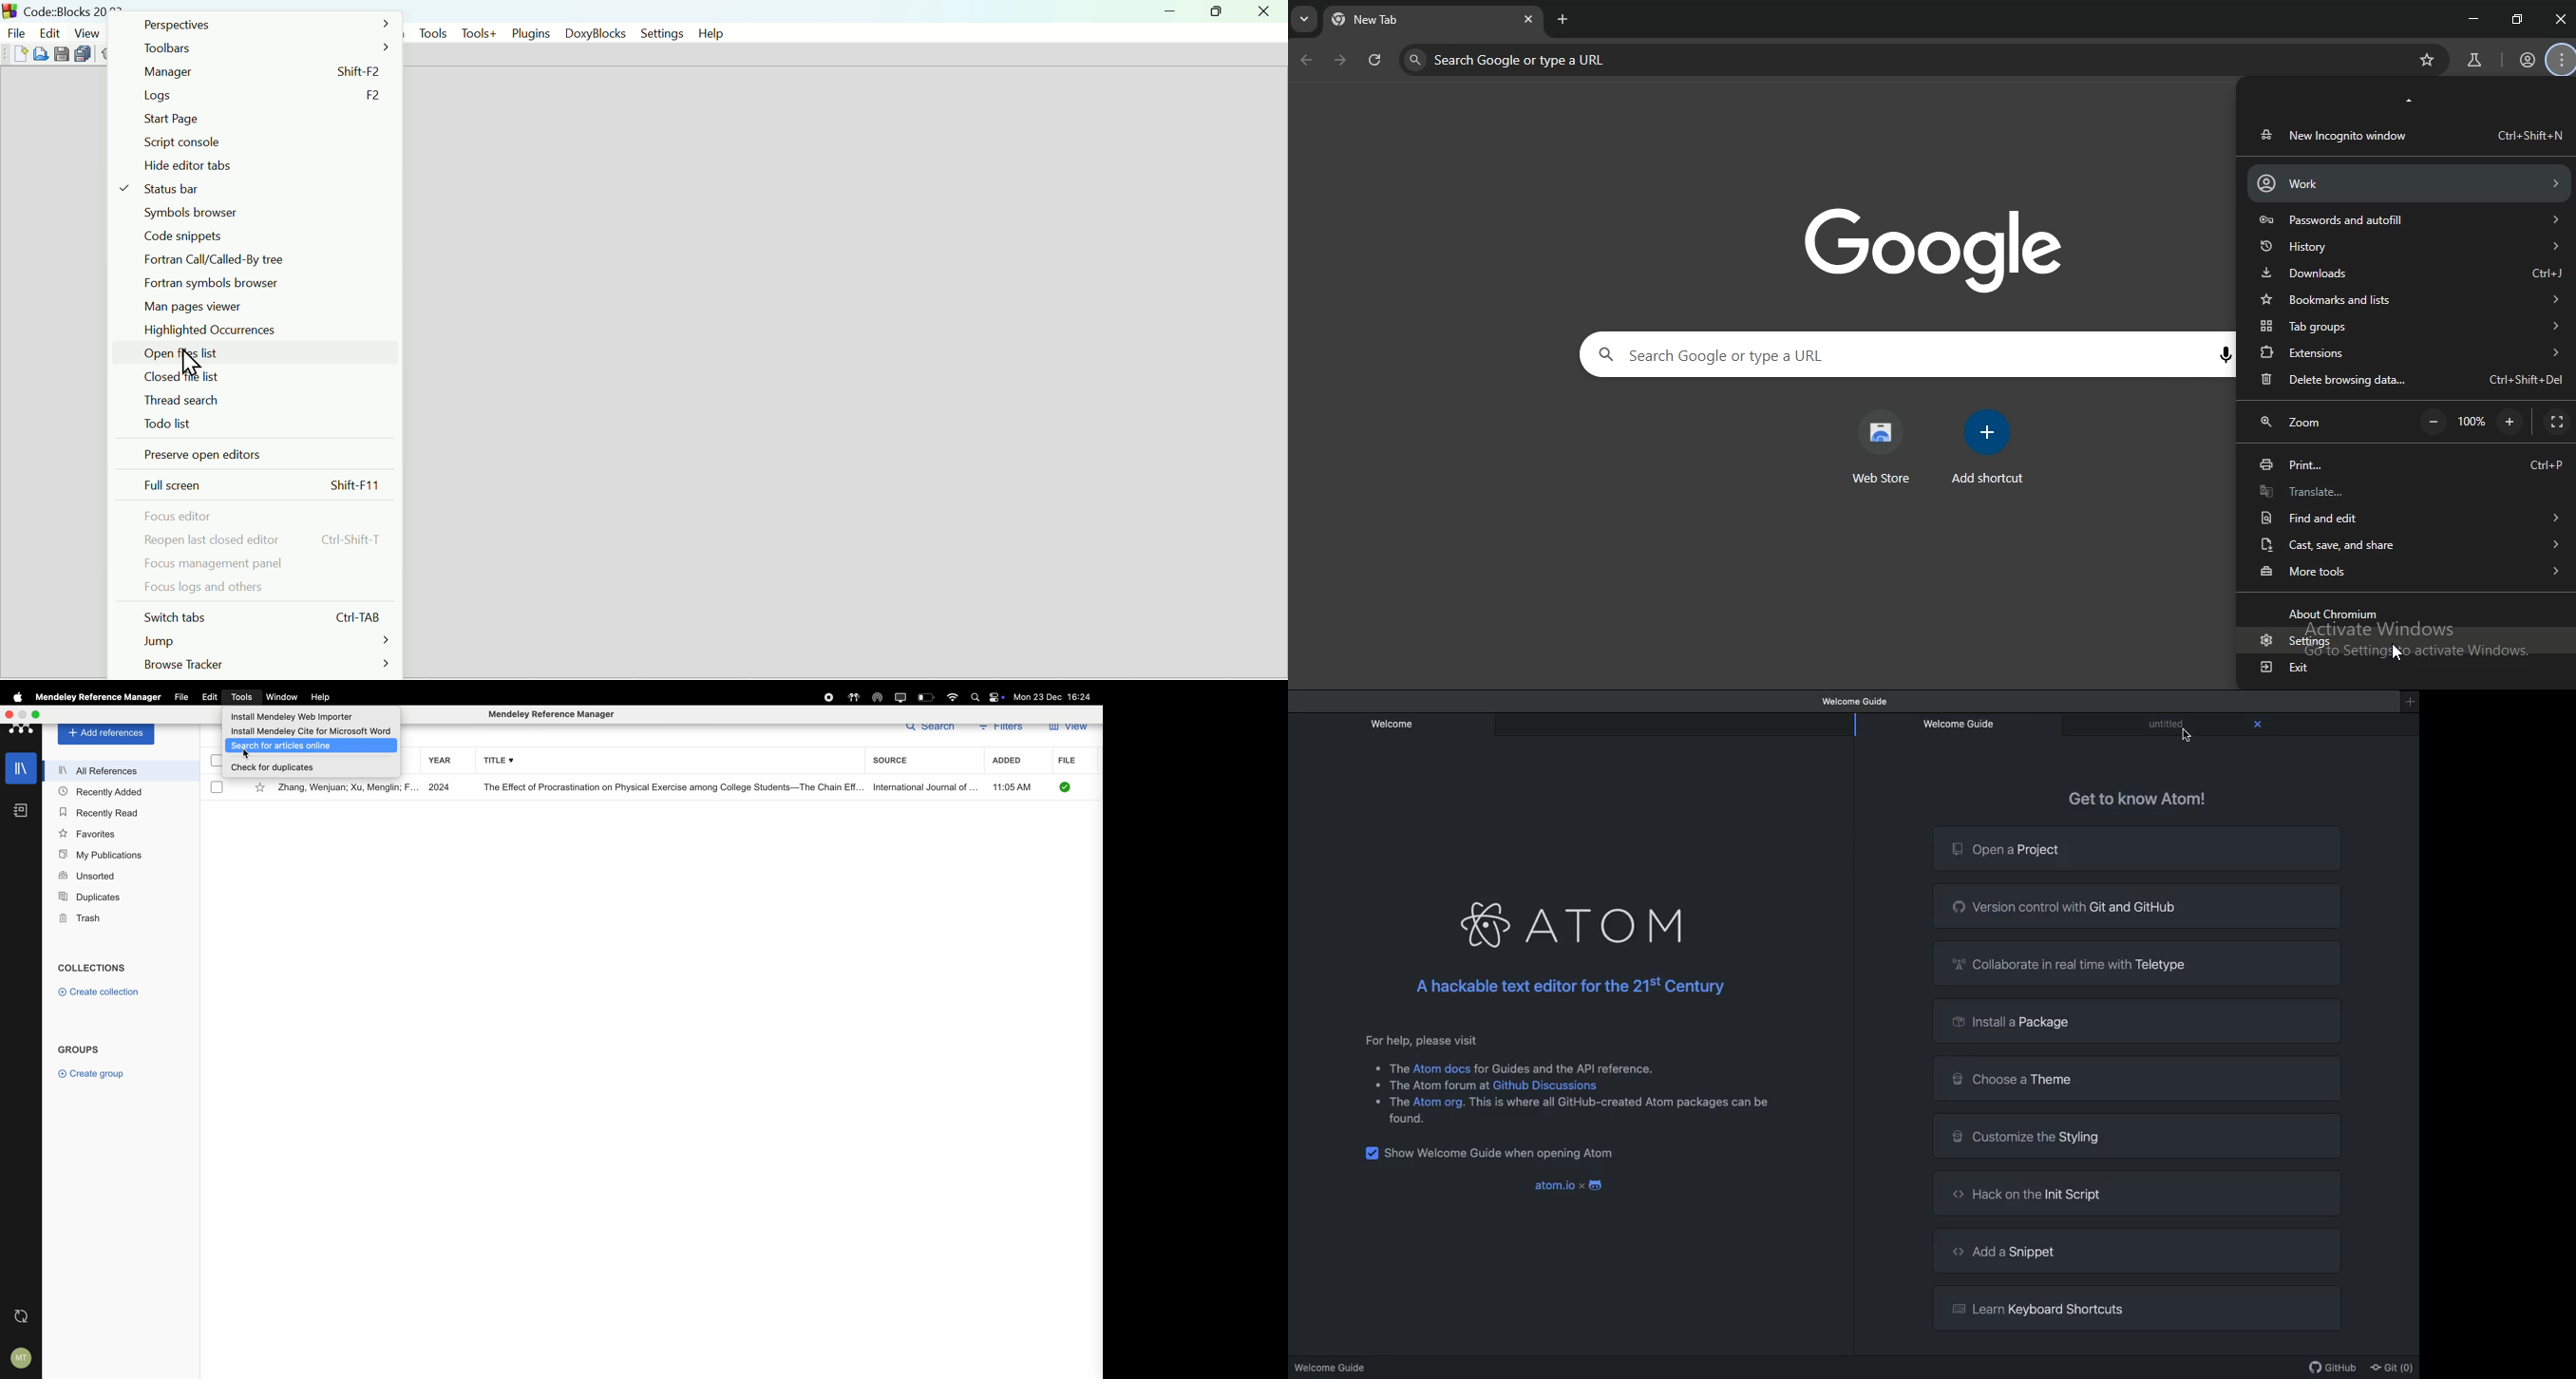 This screenshot has height=1400, width=2576. What do you see at coordinates (2411, 351) in the screenshot?
I see `extensions` at bounding box center [2411, 351].